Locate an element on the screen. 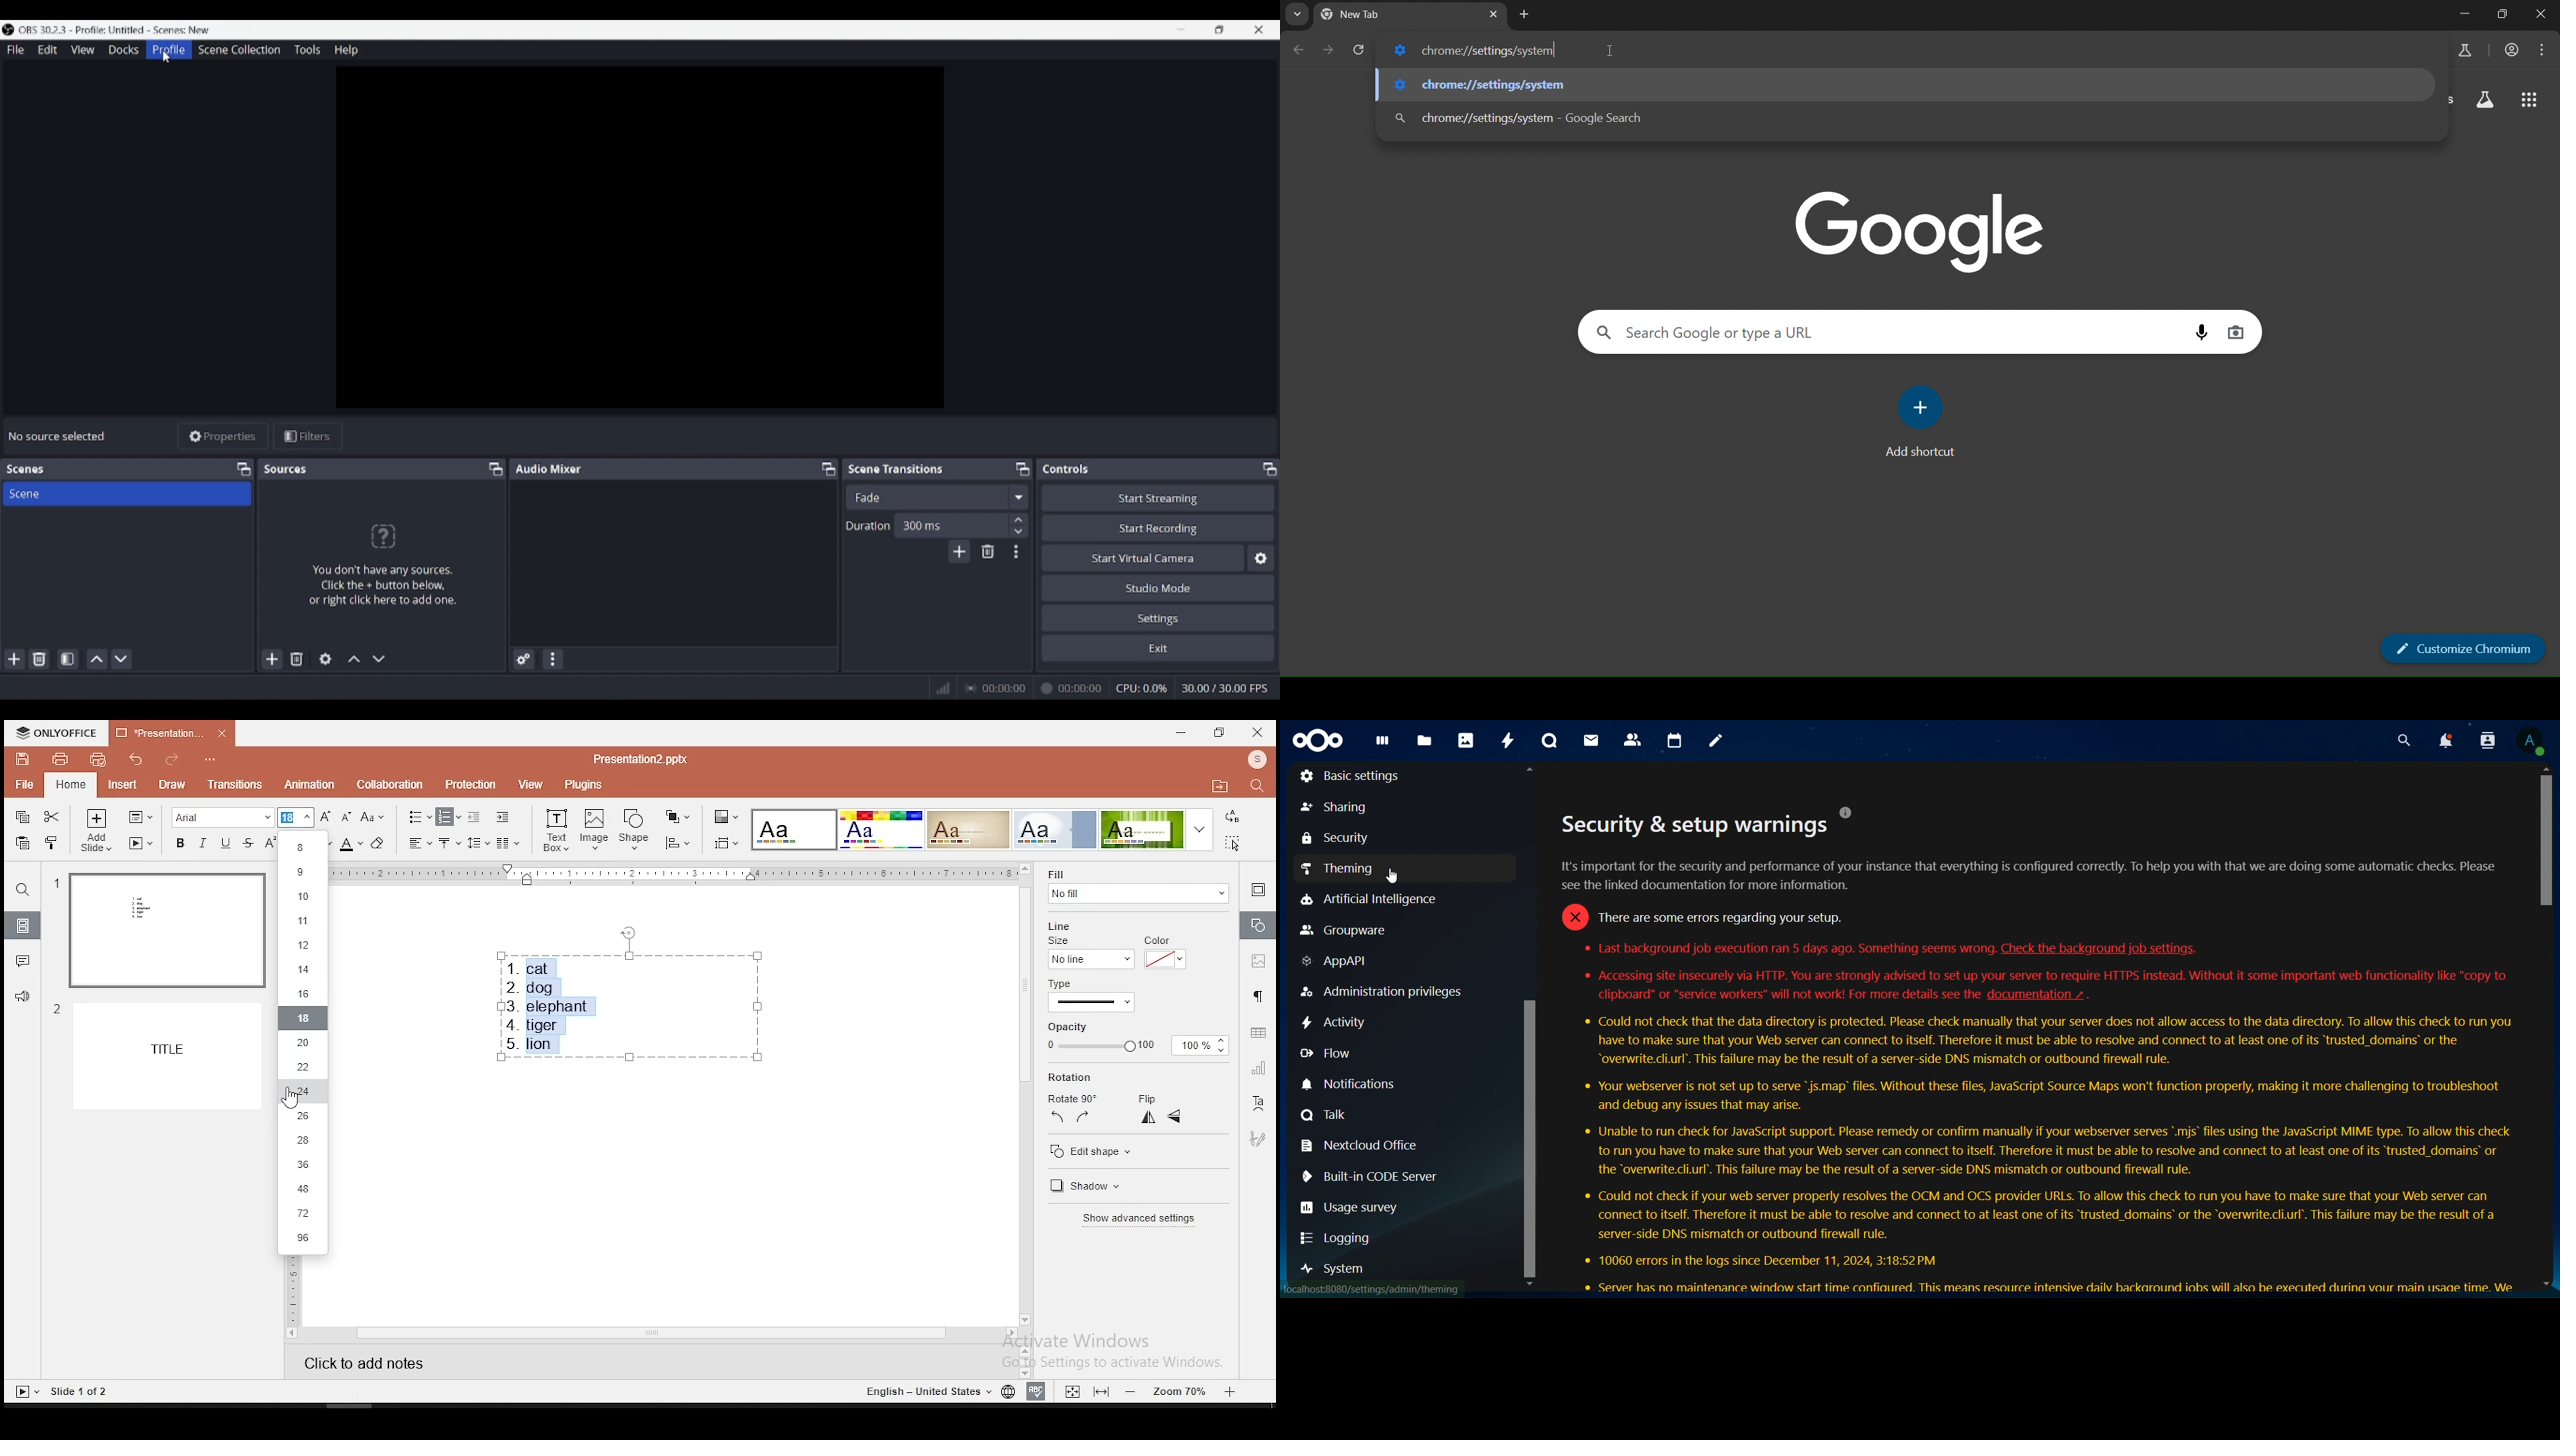 The width and height of the screenshot is (2576, 1456). Delete selected scene is located at coordinates (39, 659).